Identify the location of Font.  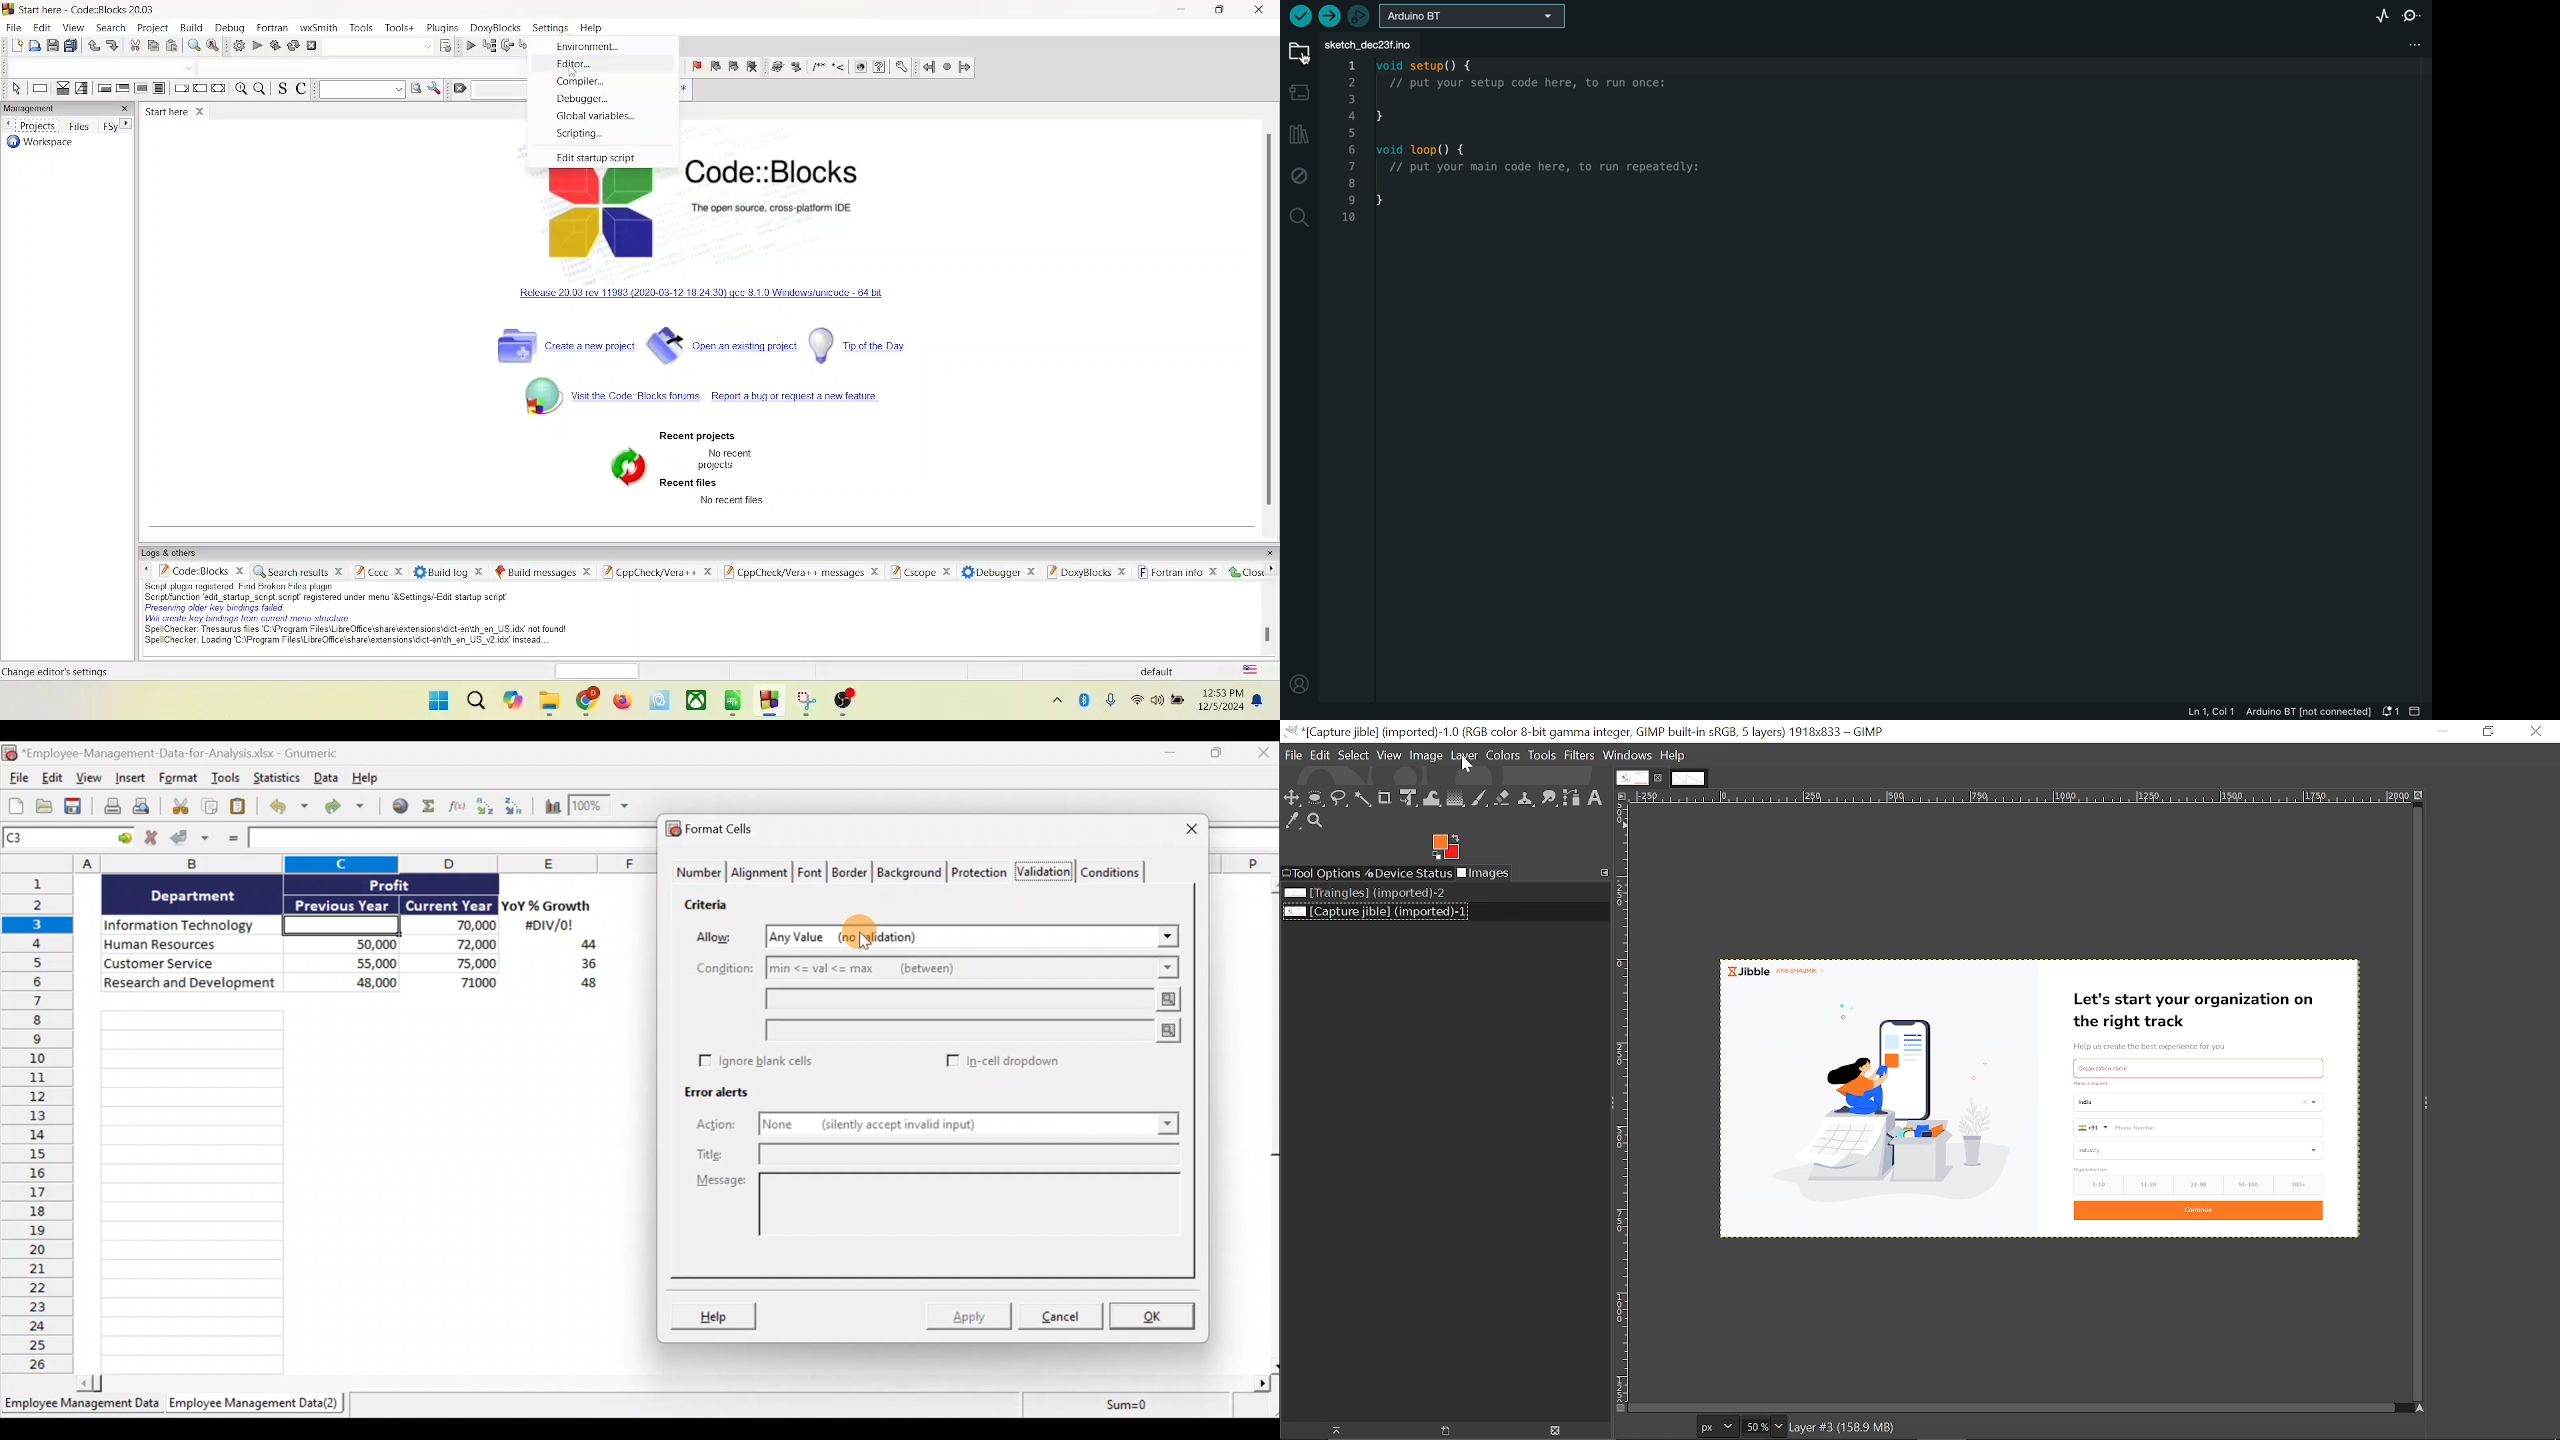
(811, 871).